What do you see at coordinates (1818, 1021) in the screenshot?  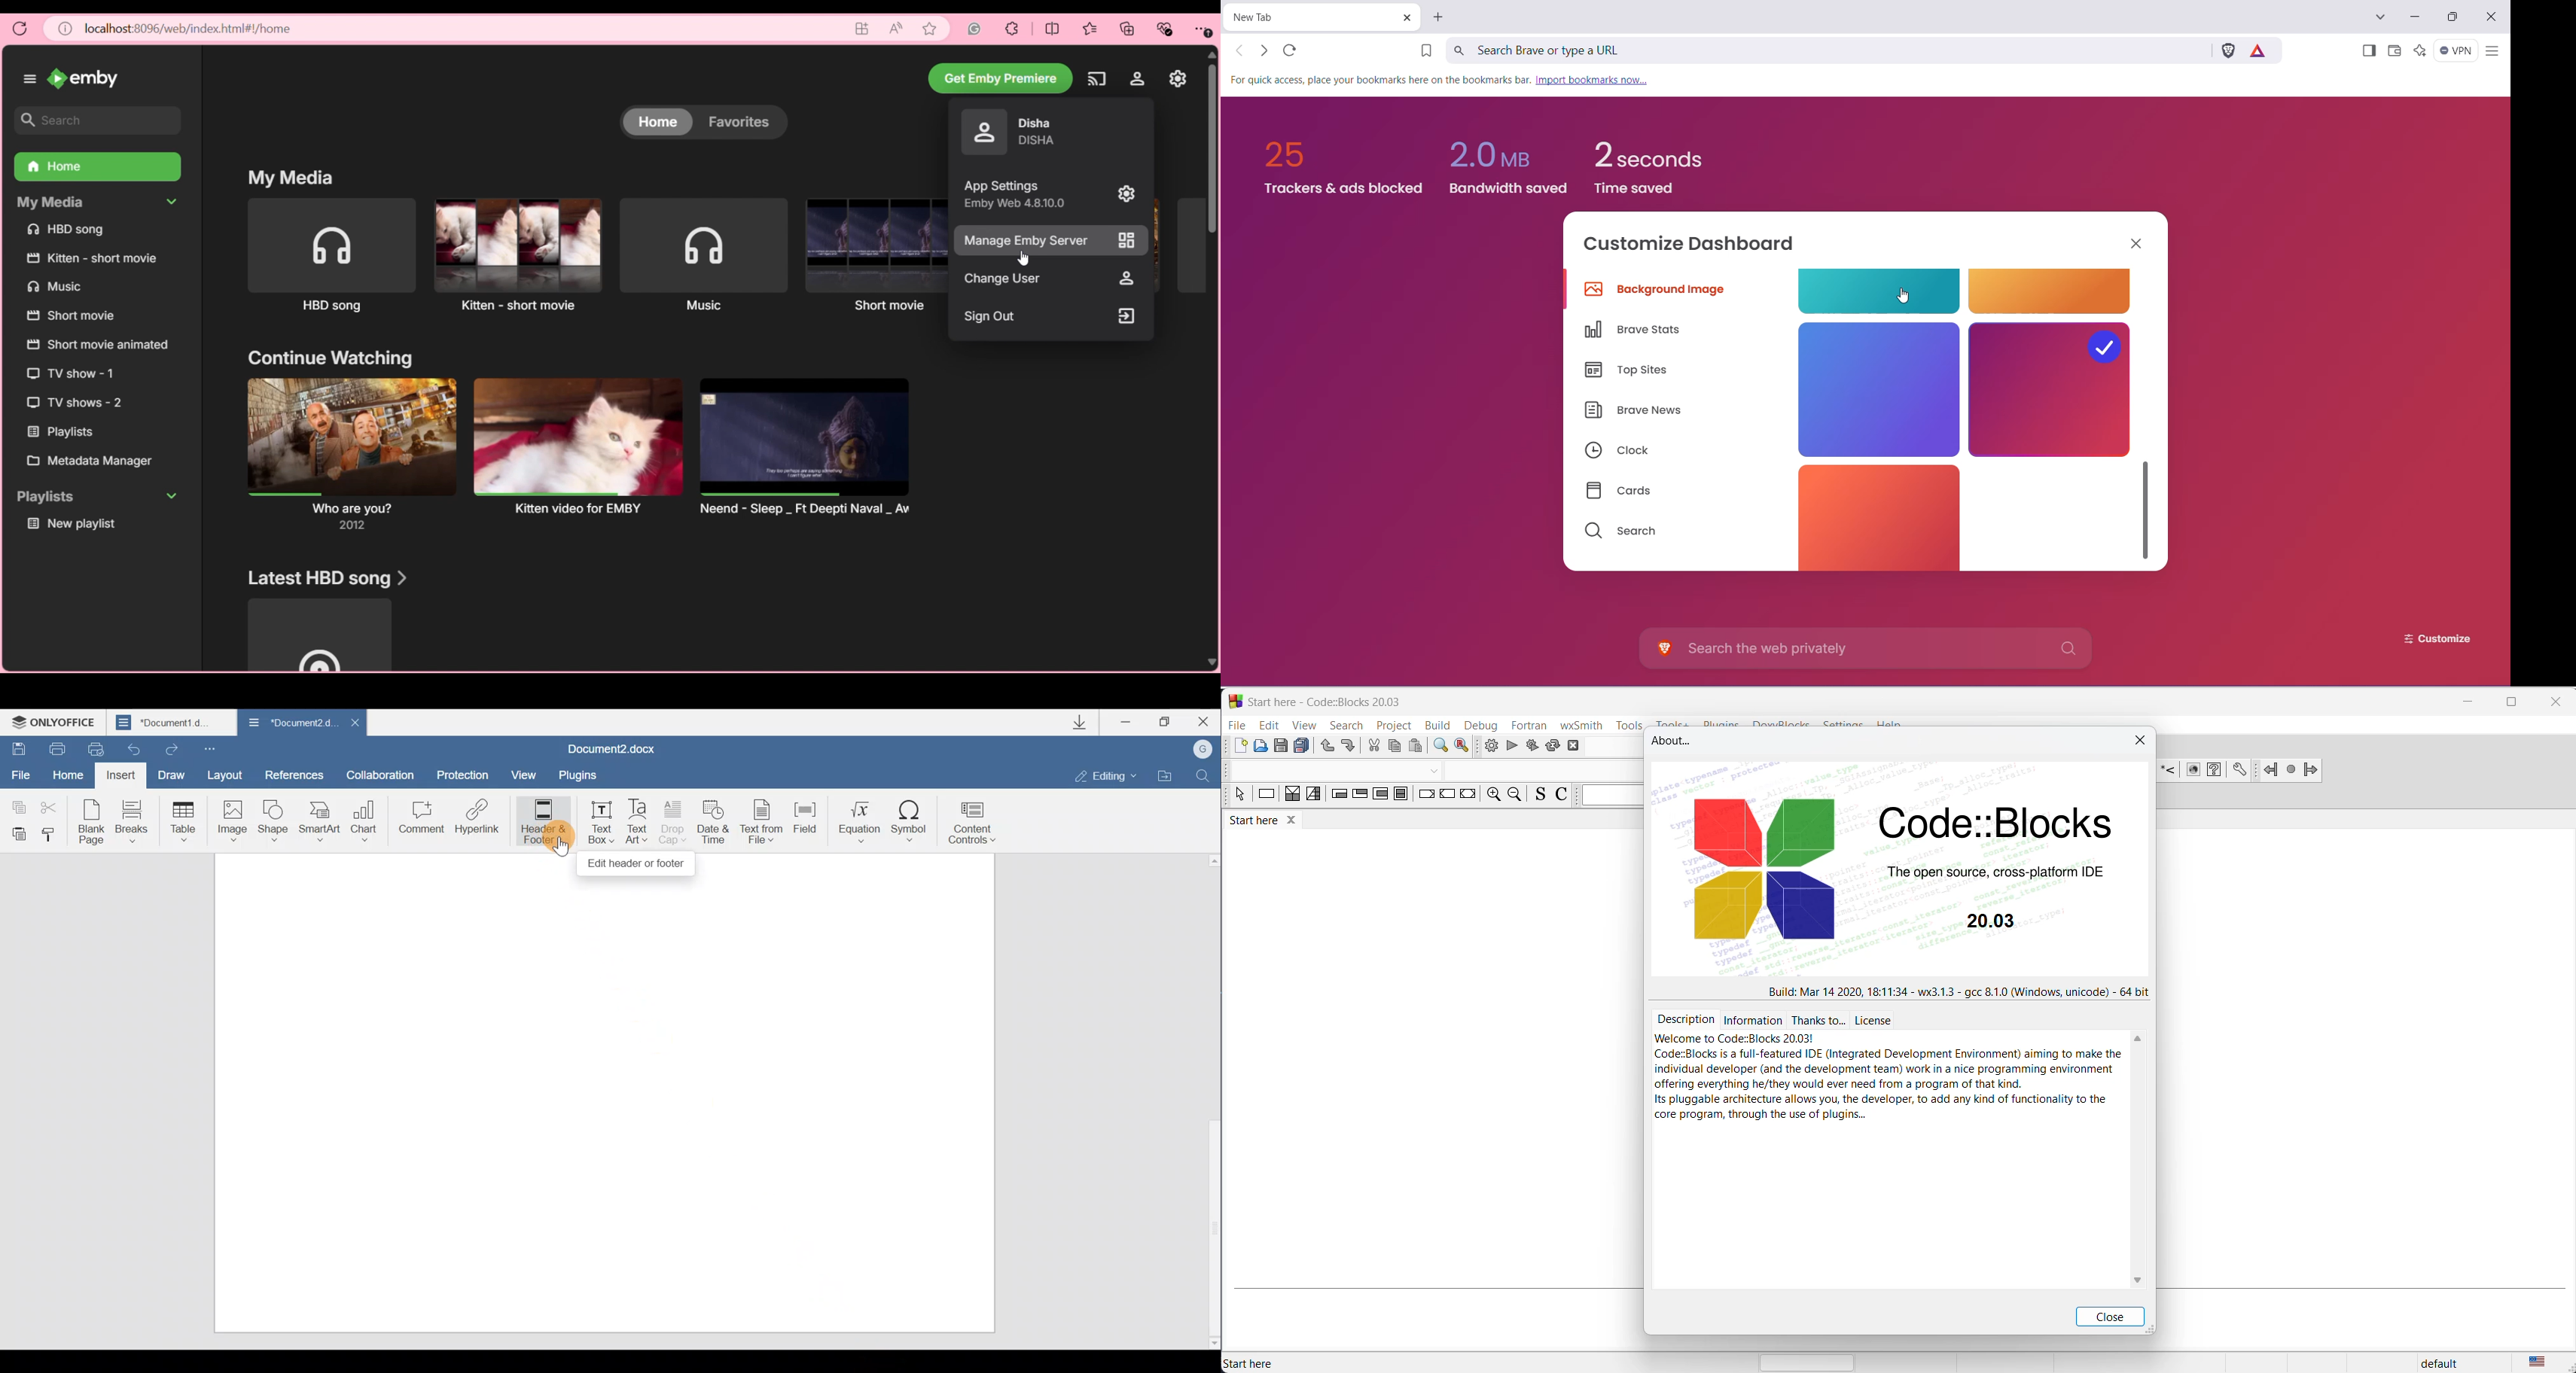 I see `Thanks to...` at bounding box center [1818, 1021].